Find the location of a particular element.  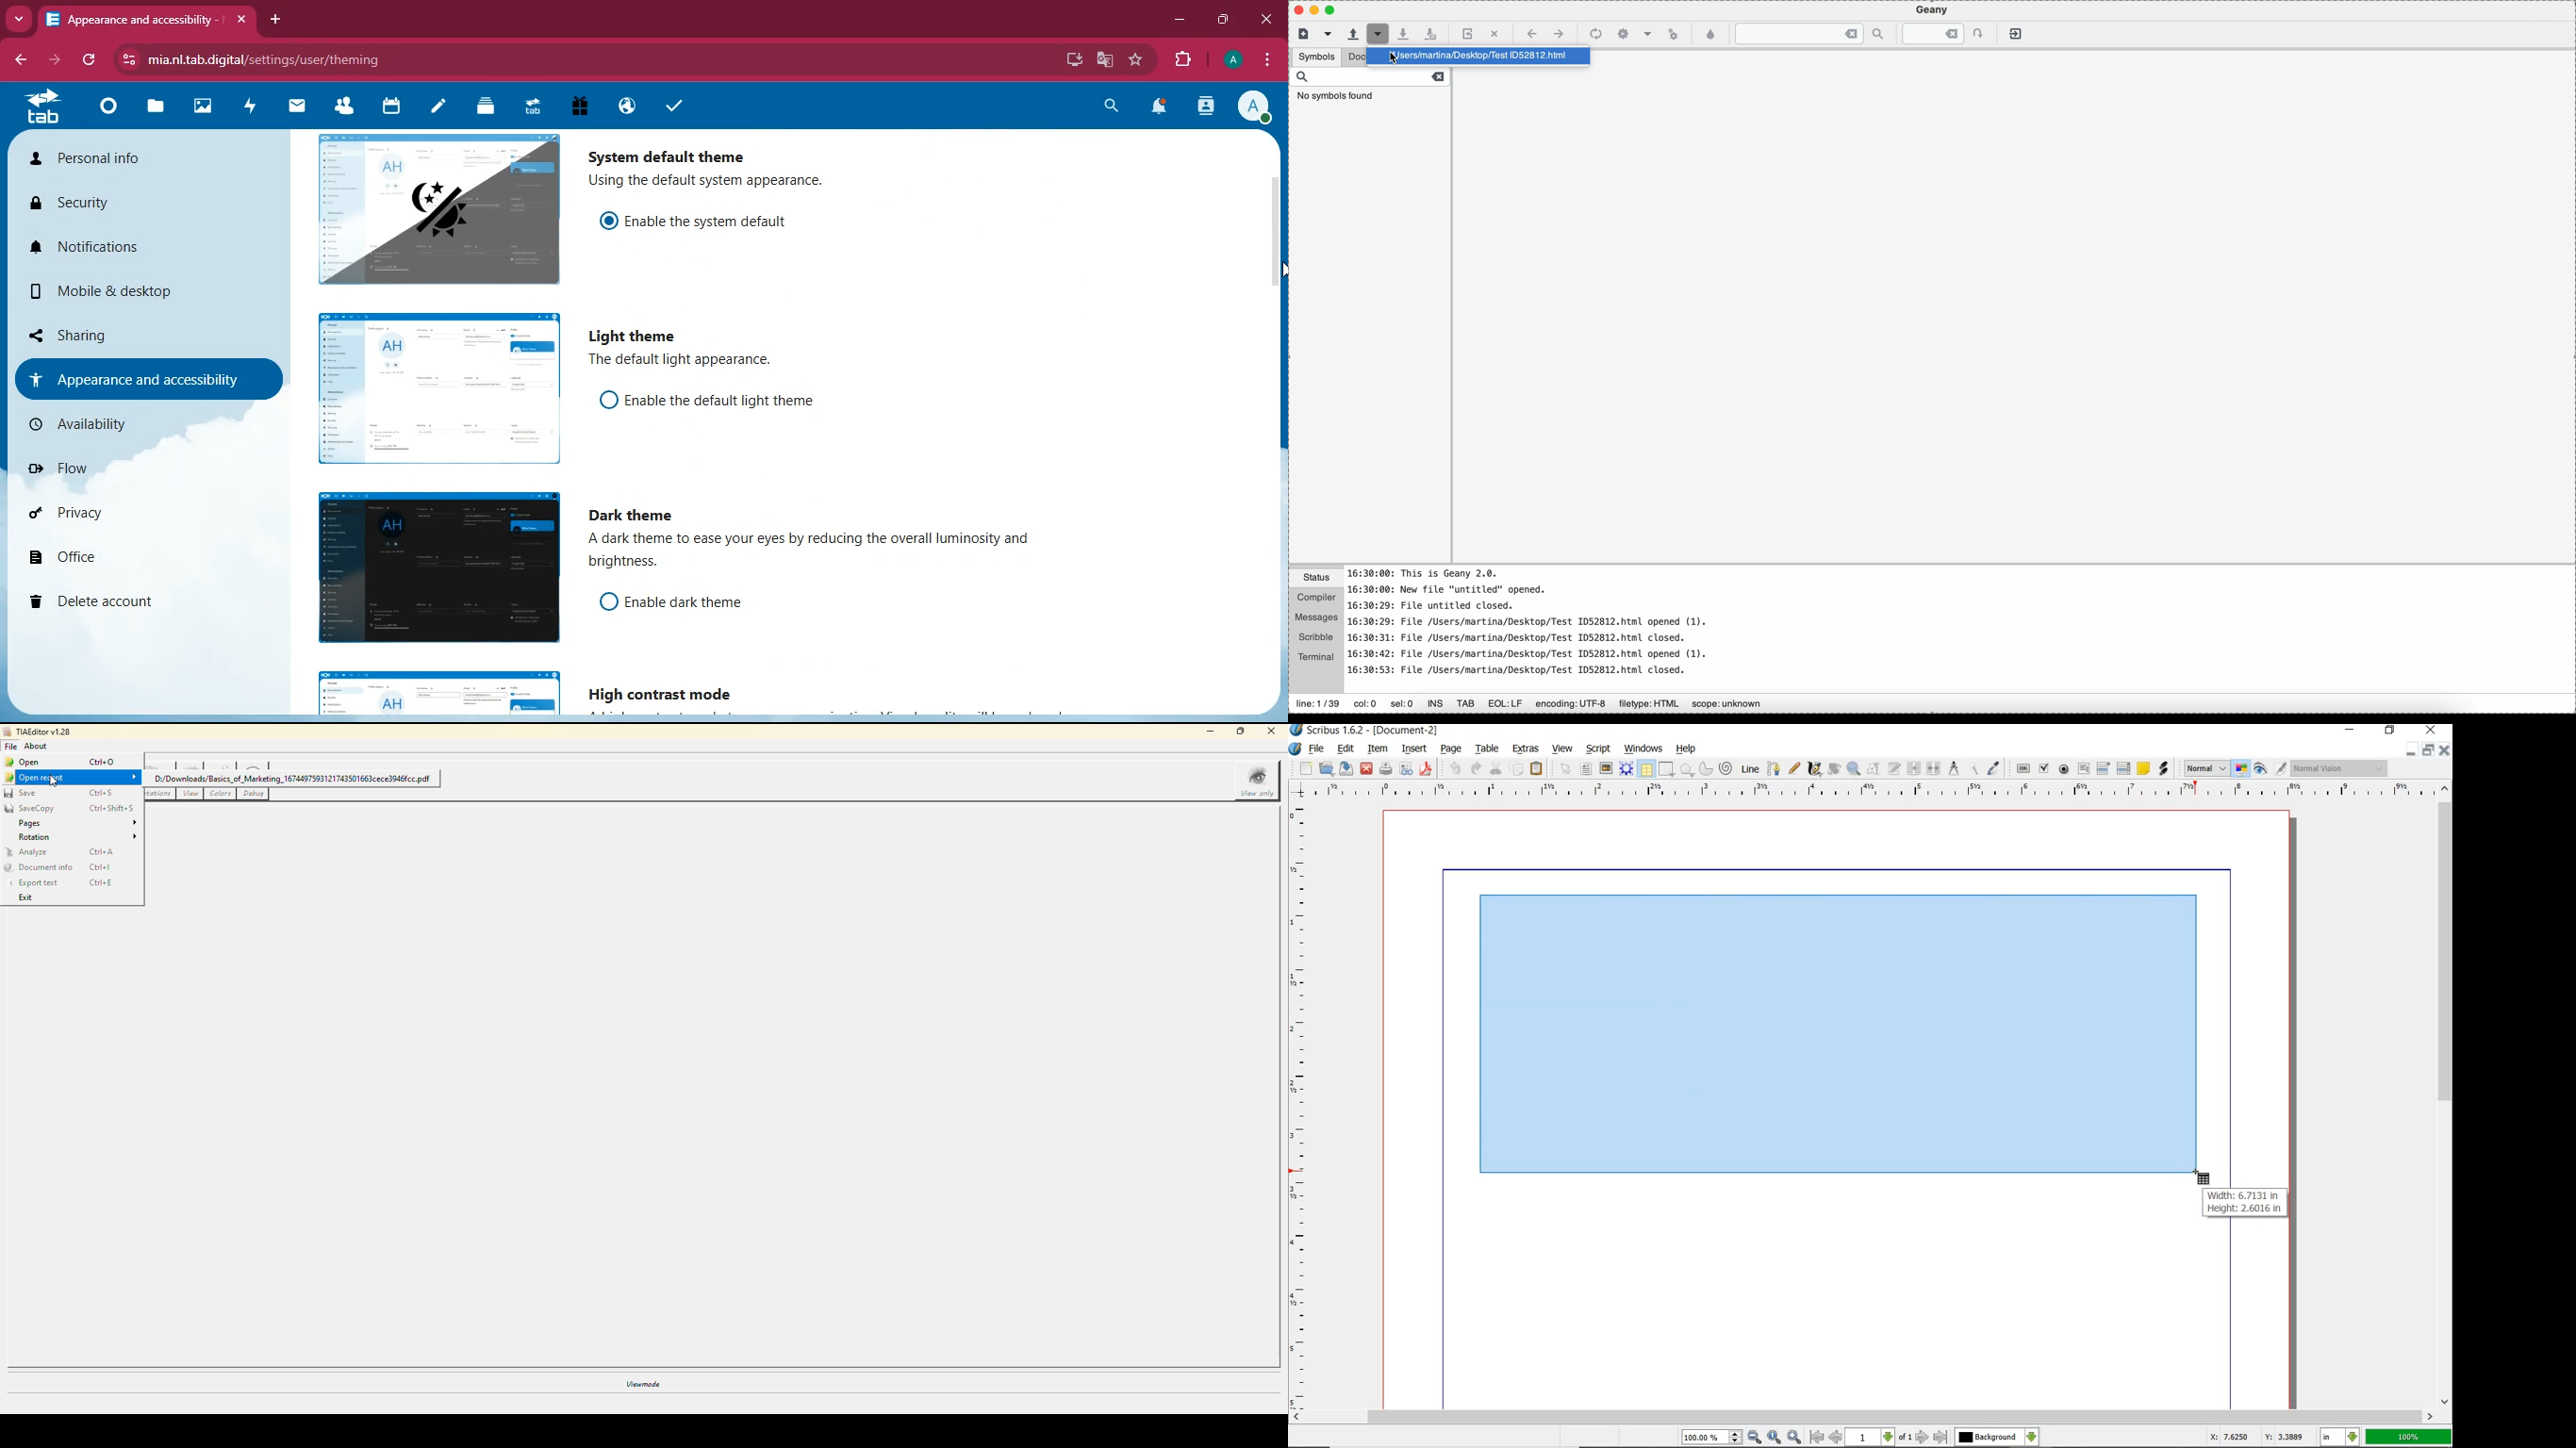

cursor is located at coordinates (1280, 270).